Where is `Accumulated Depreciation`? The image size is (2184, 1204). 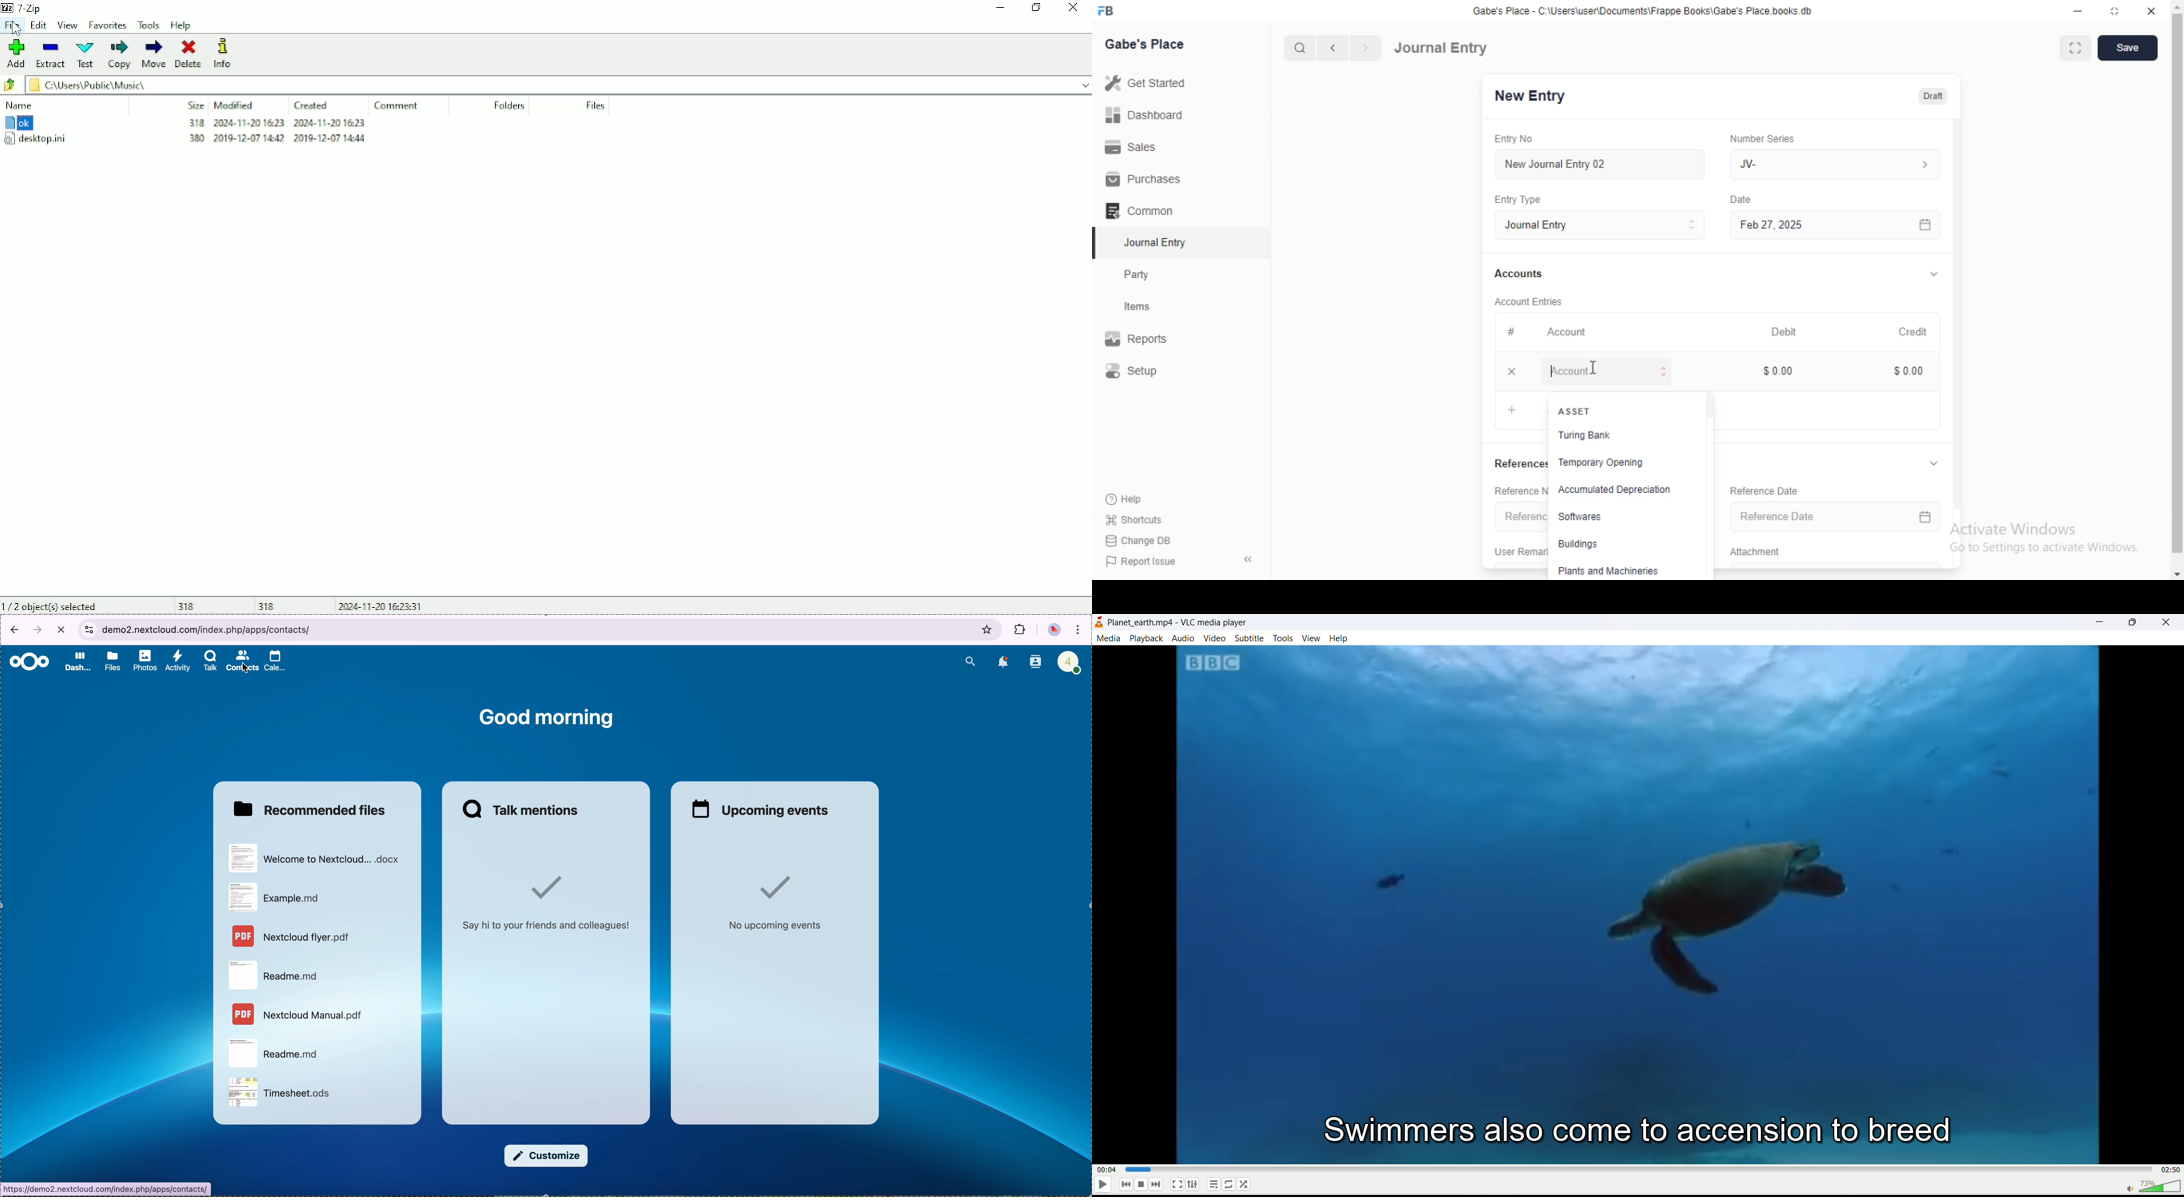
Accumulated Depreciation is located at coordinates (1613, 487).